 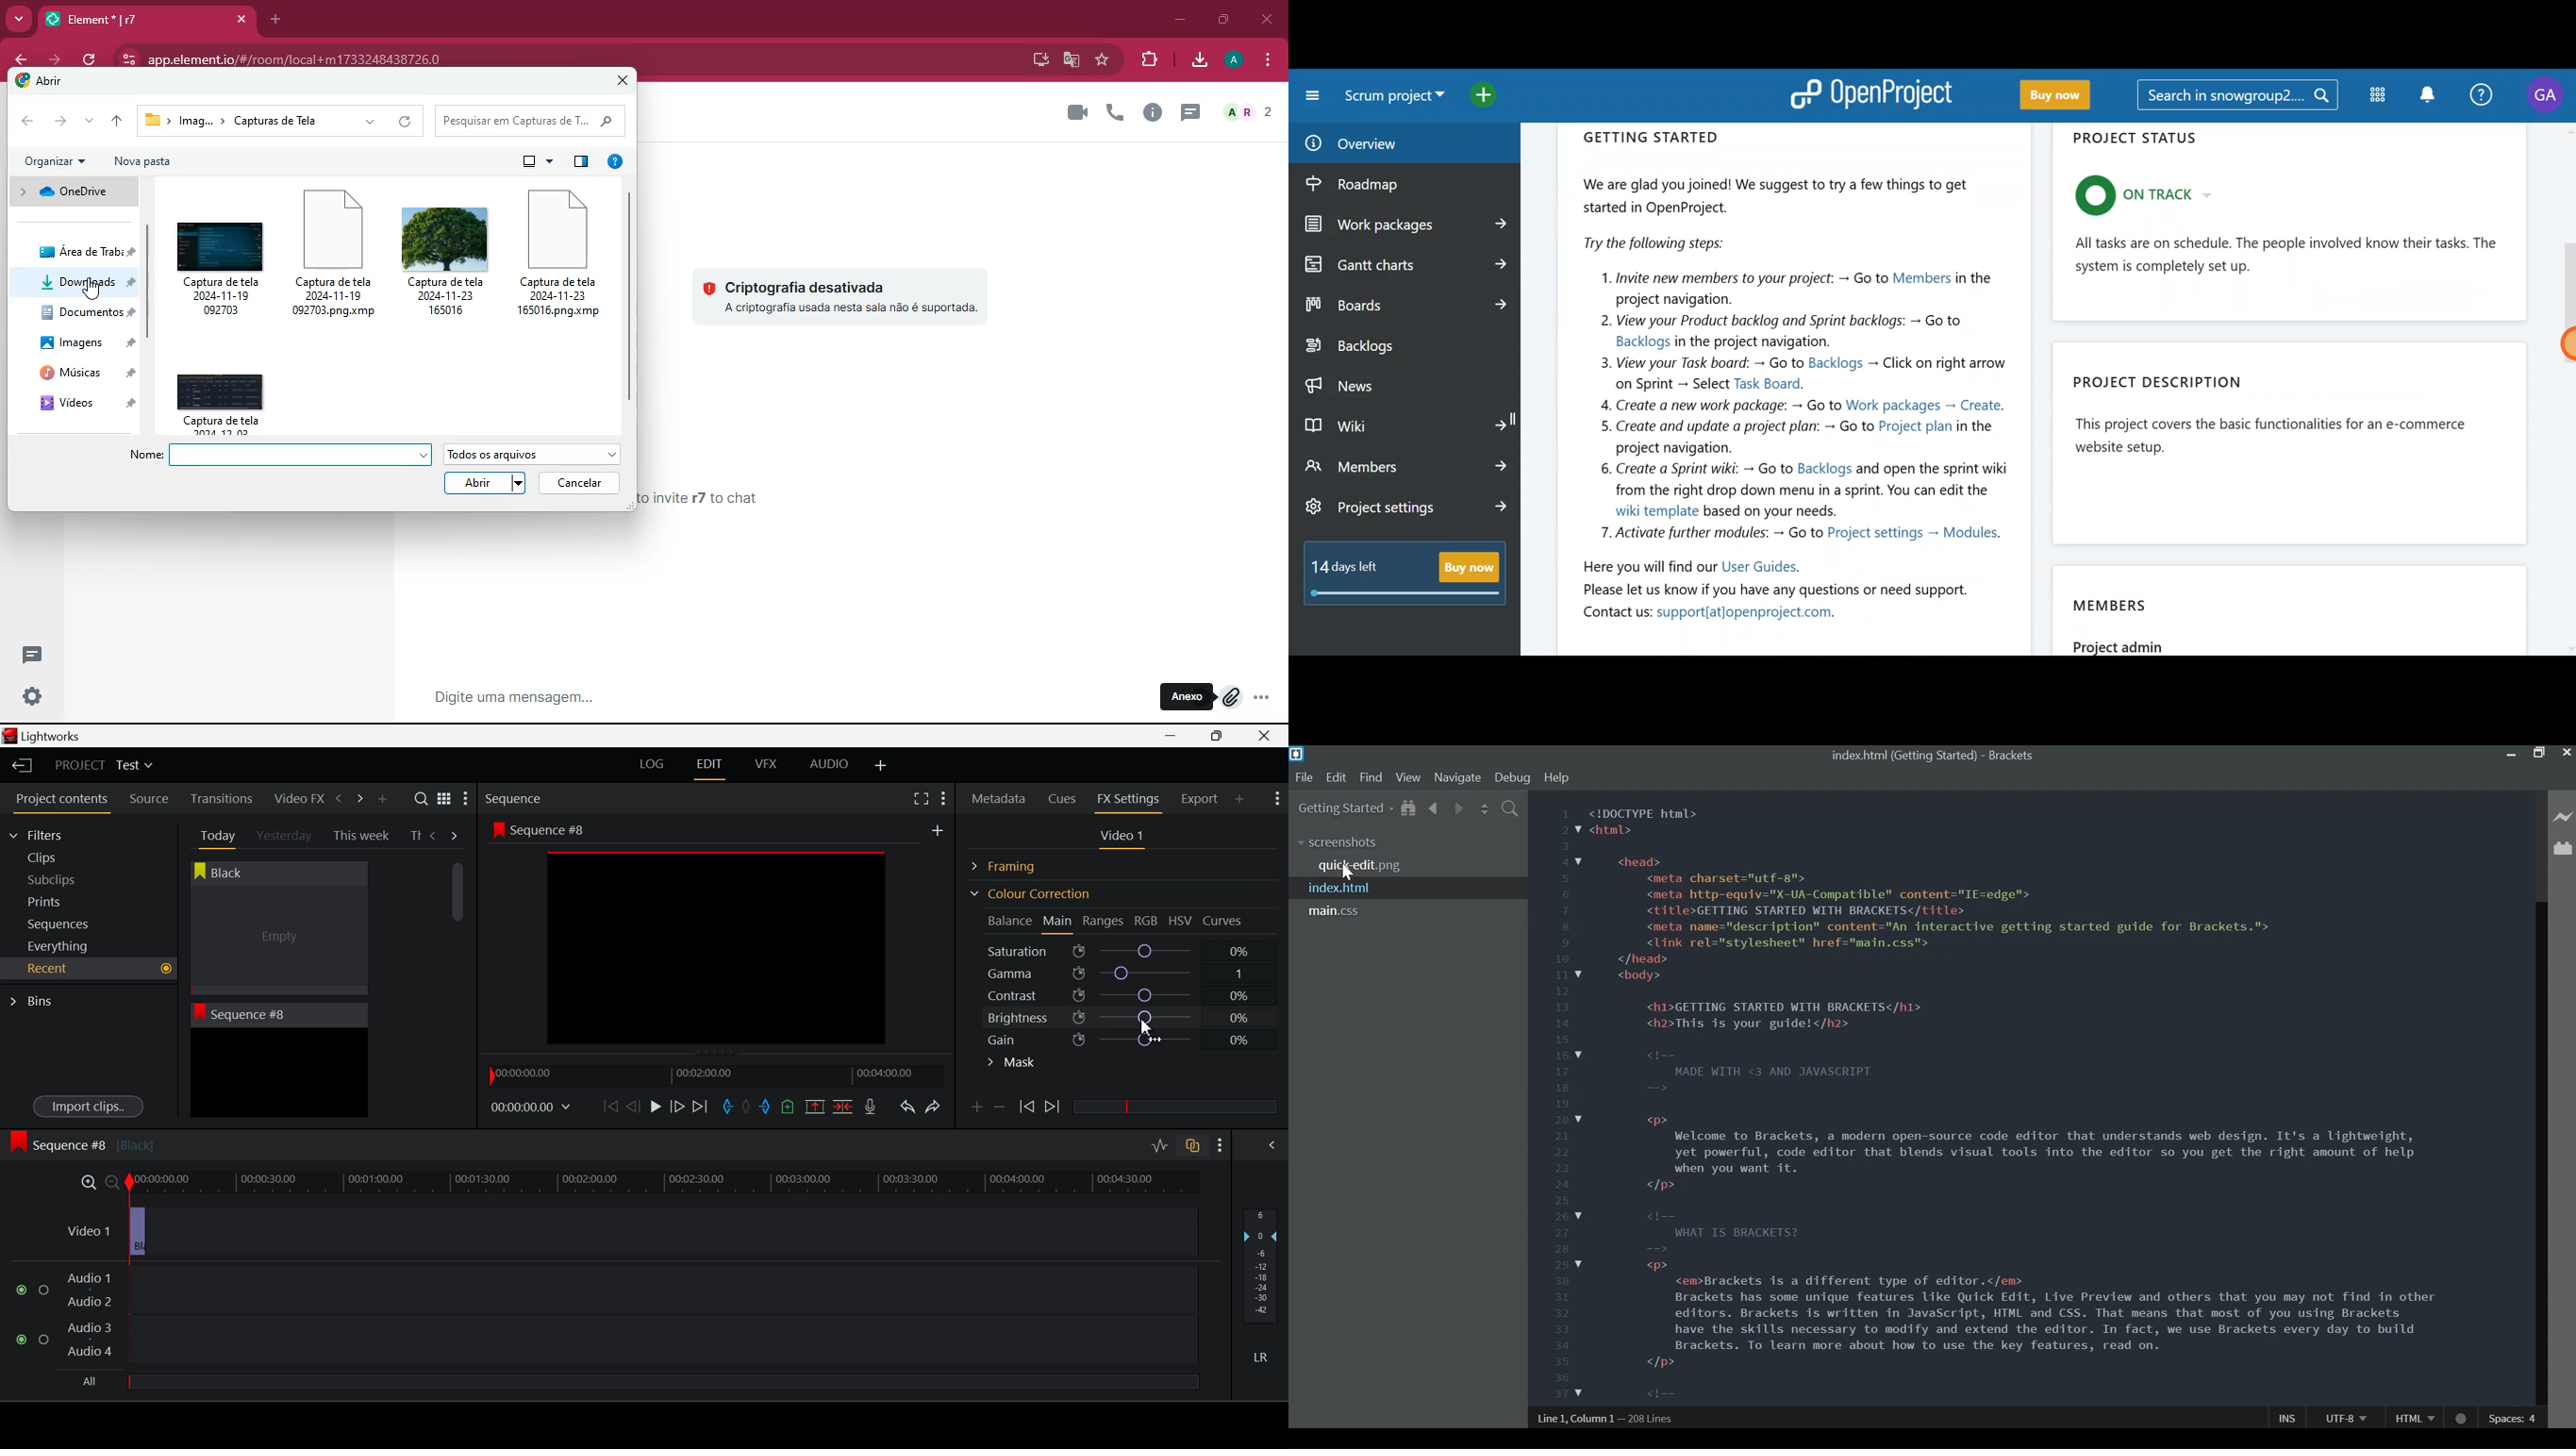 What do you see at coordinates (1347, 843) in the screenshot?
I see `screenshots` at bounding box center [1347, 843].